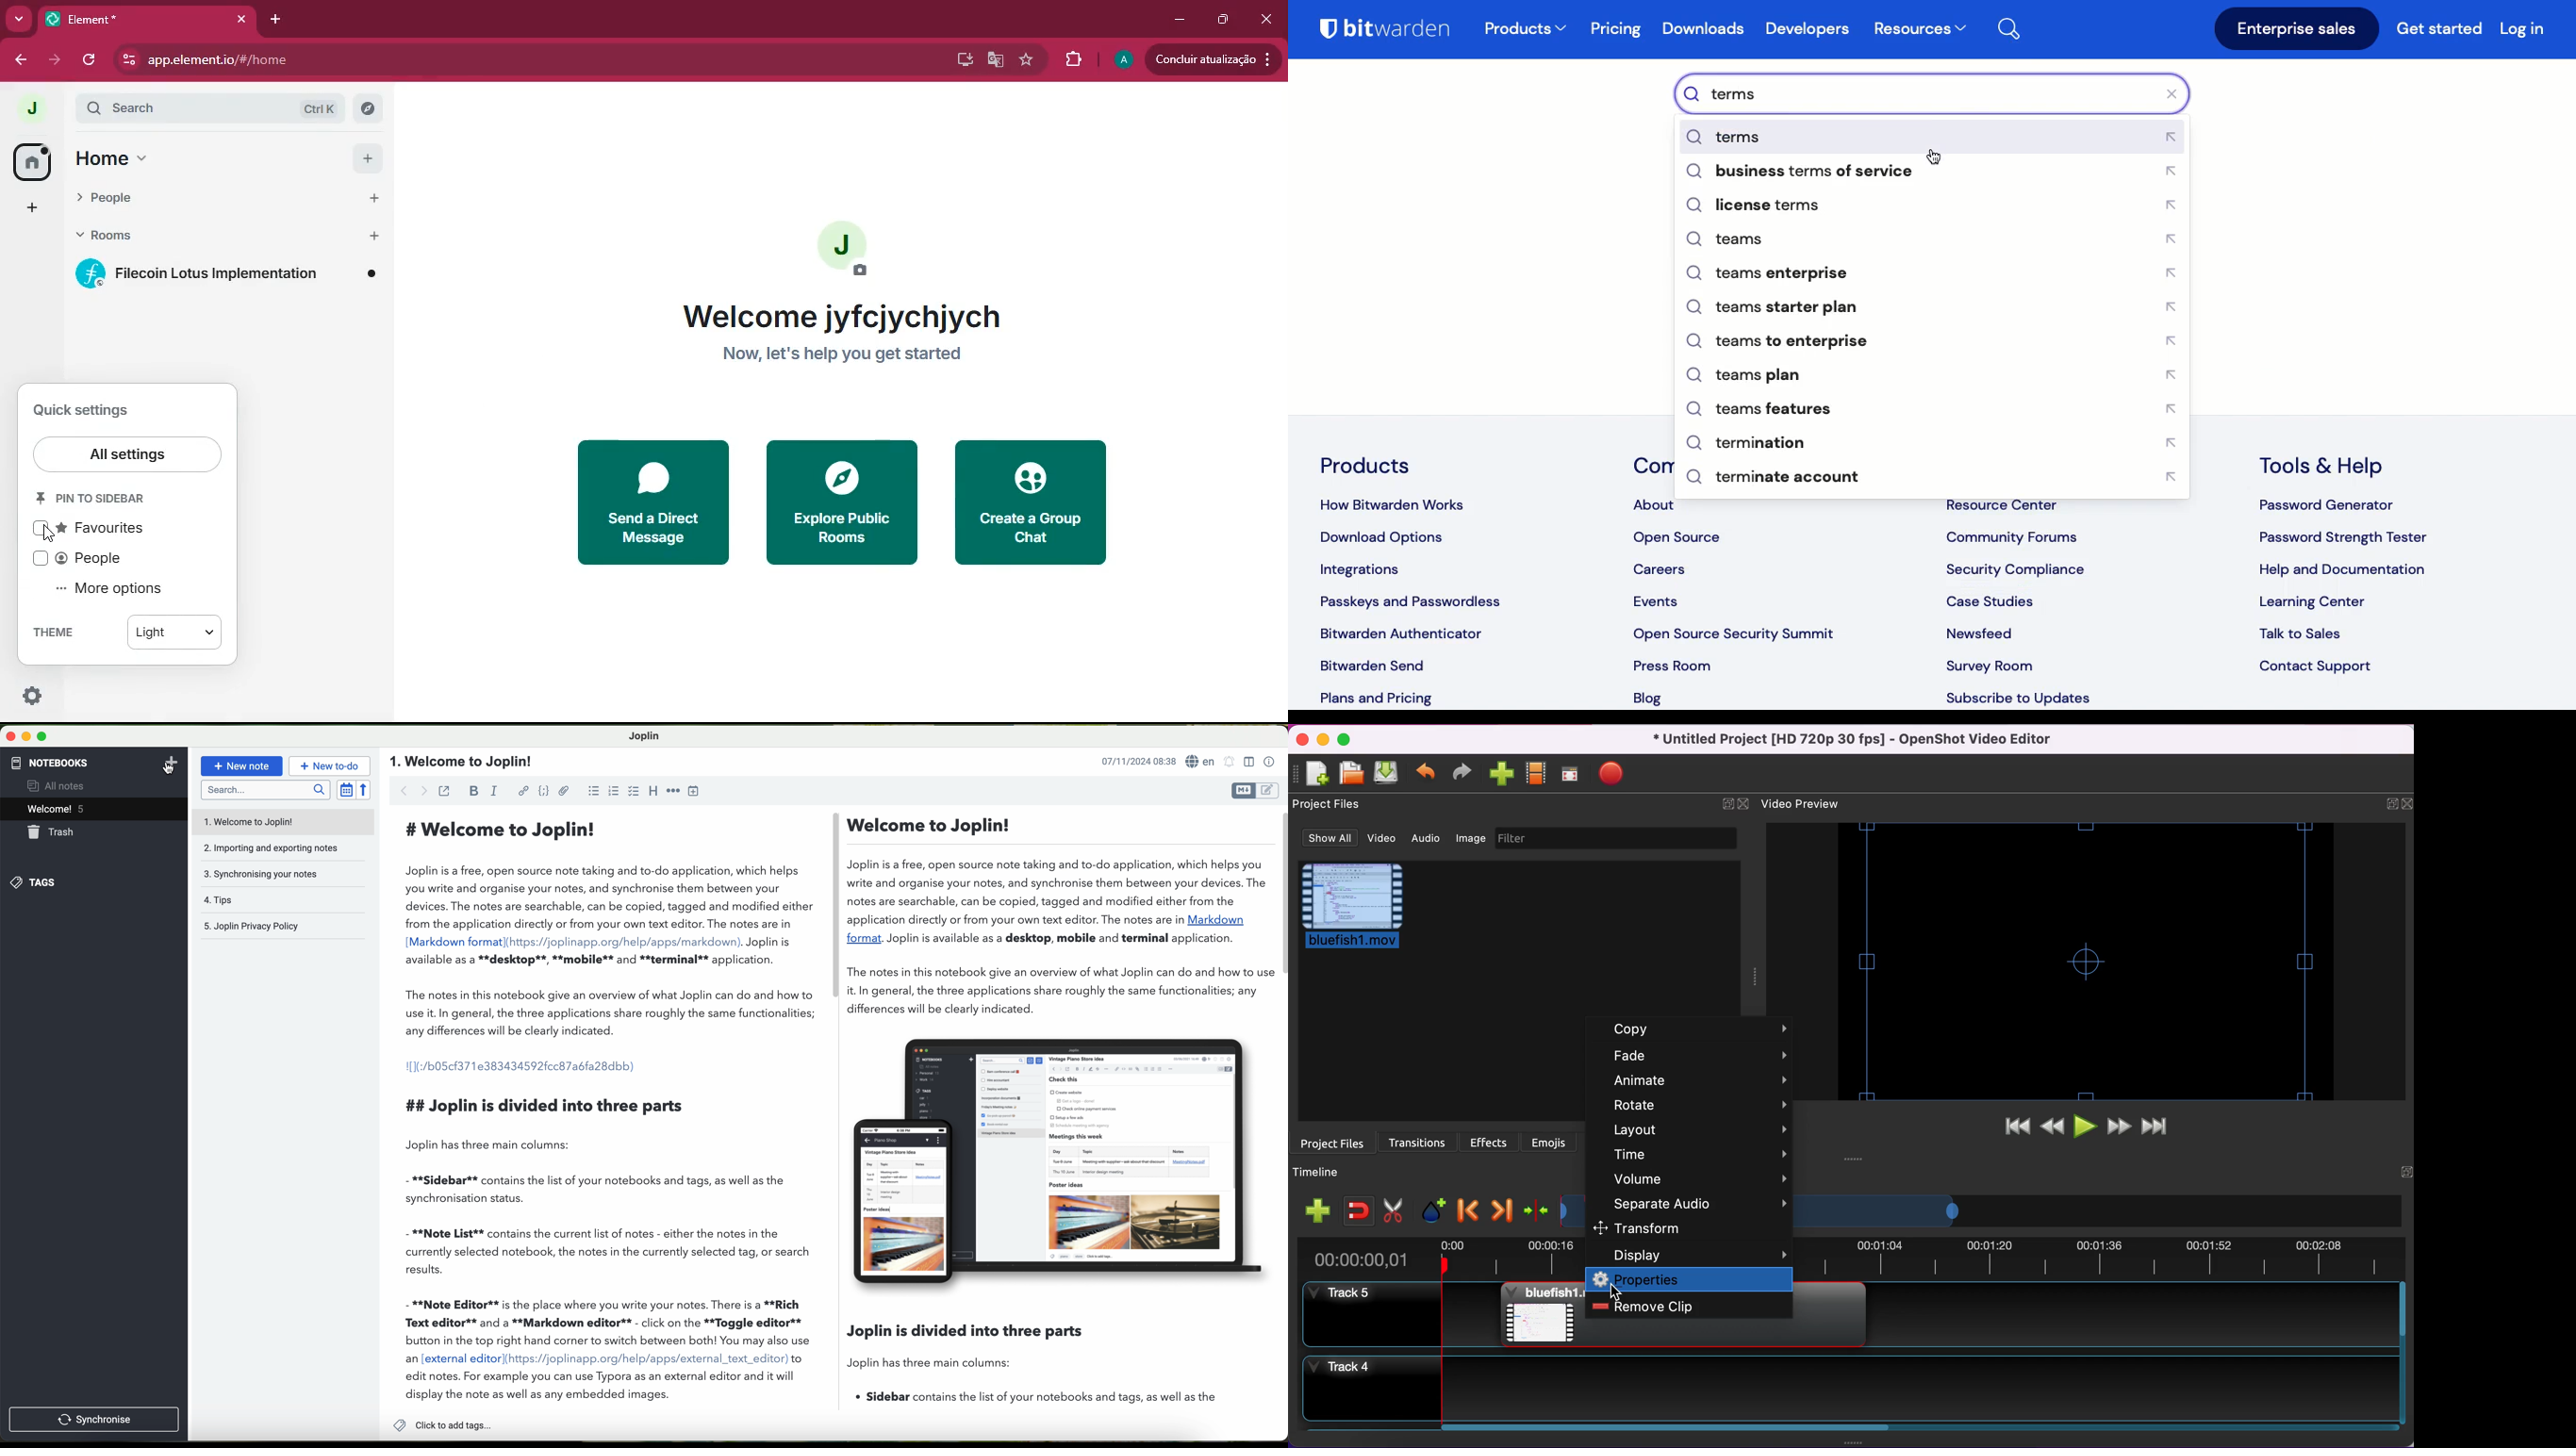 This screenshot has width=2576, height=1456. I want to click on more, so click(19, 18).